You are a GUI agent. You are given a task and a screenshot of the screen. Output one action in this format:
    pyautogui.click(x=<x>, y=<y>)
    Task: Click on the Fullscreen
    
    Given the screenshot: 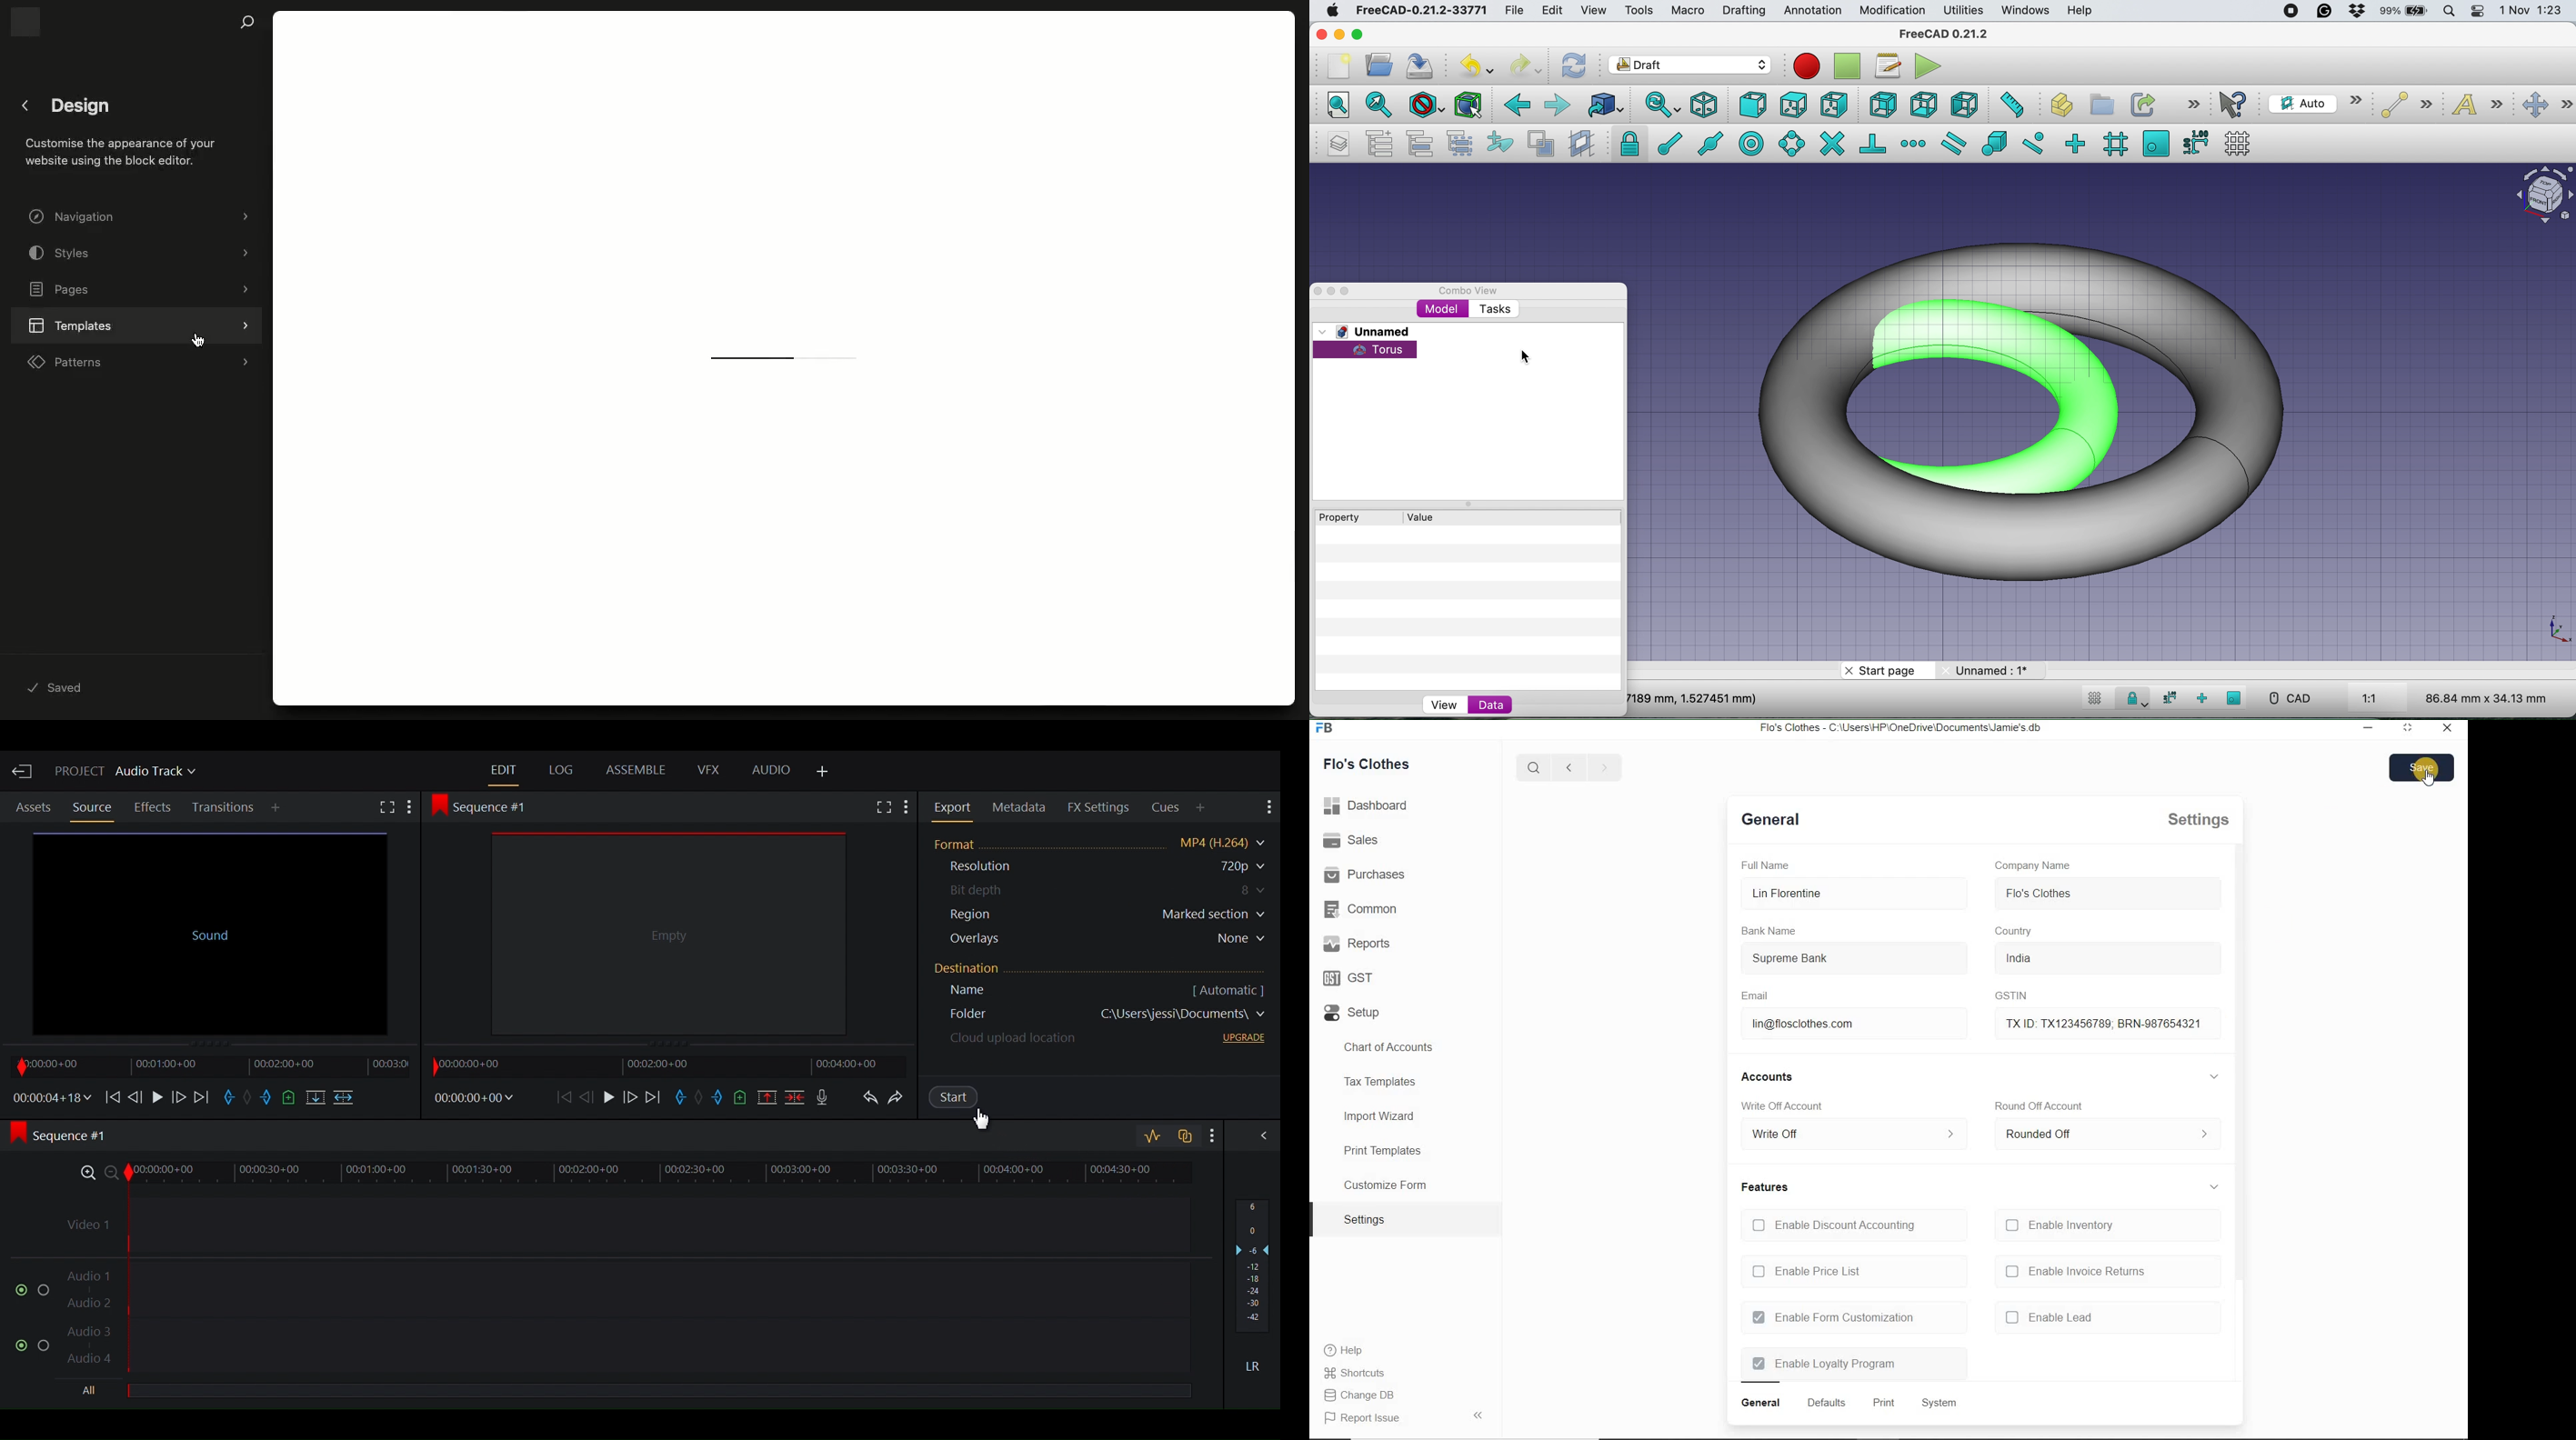 What is the action you would take?
    pyautogui.click(x=882, y=807)
    